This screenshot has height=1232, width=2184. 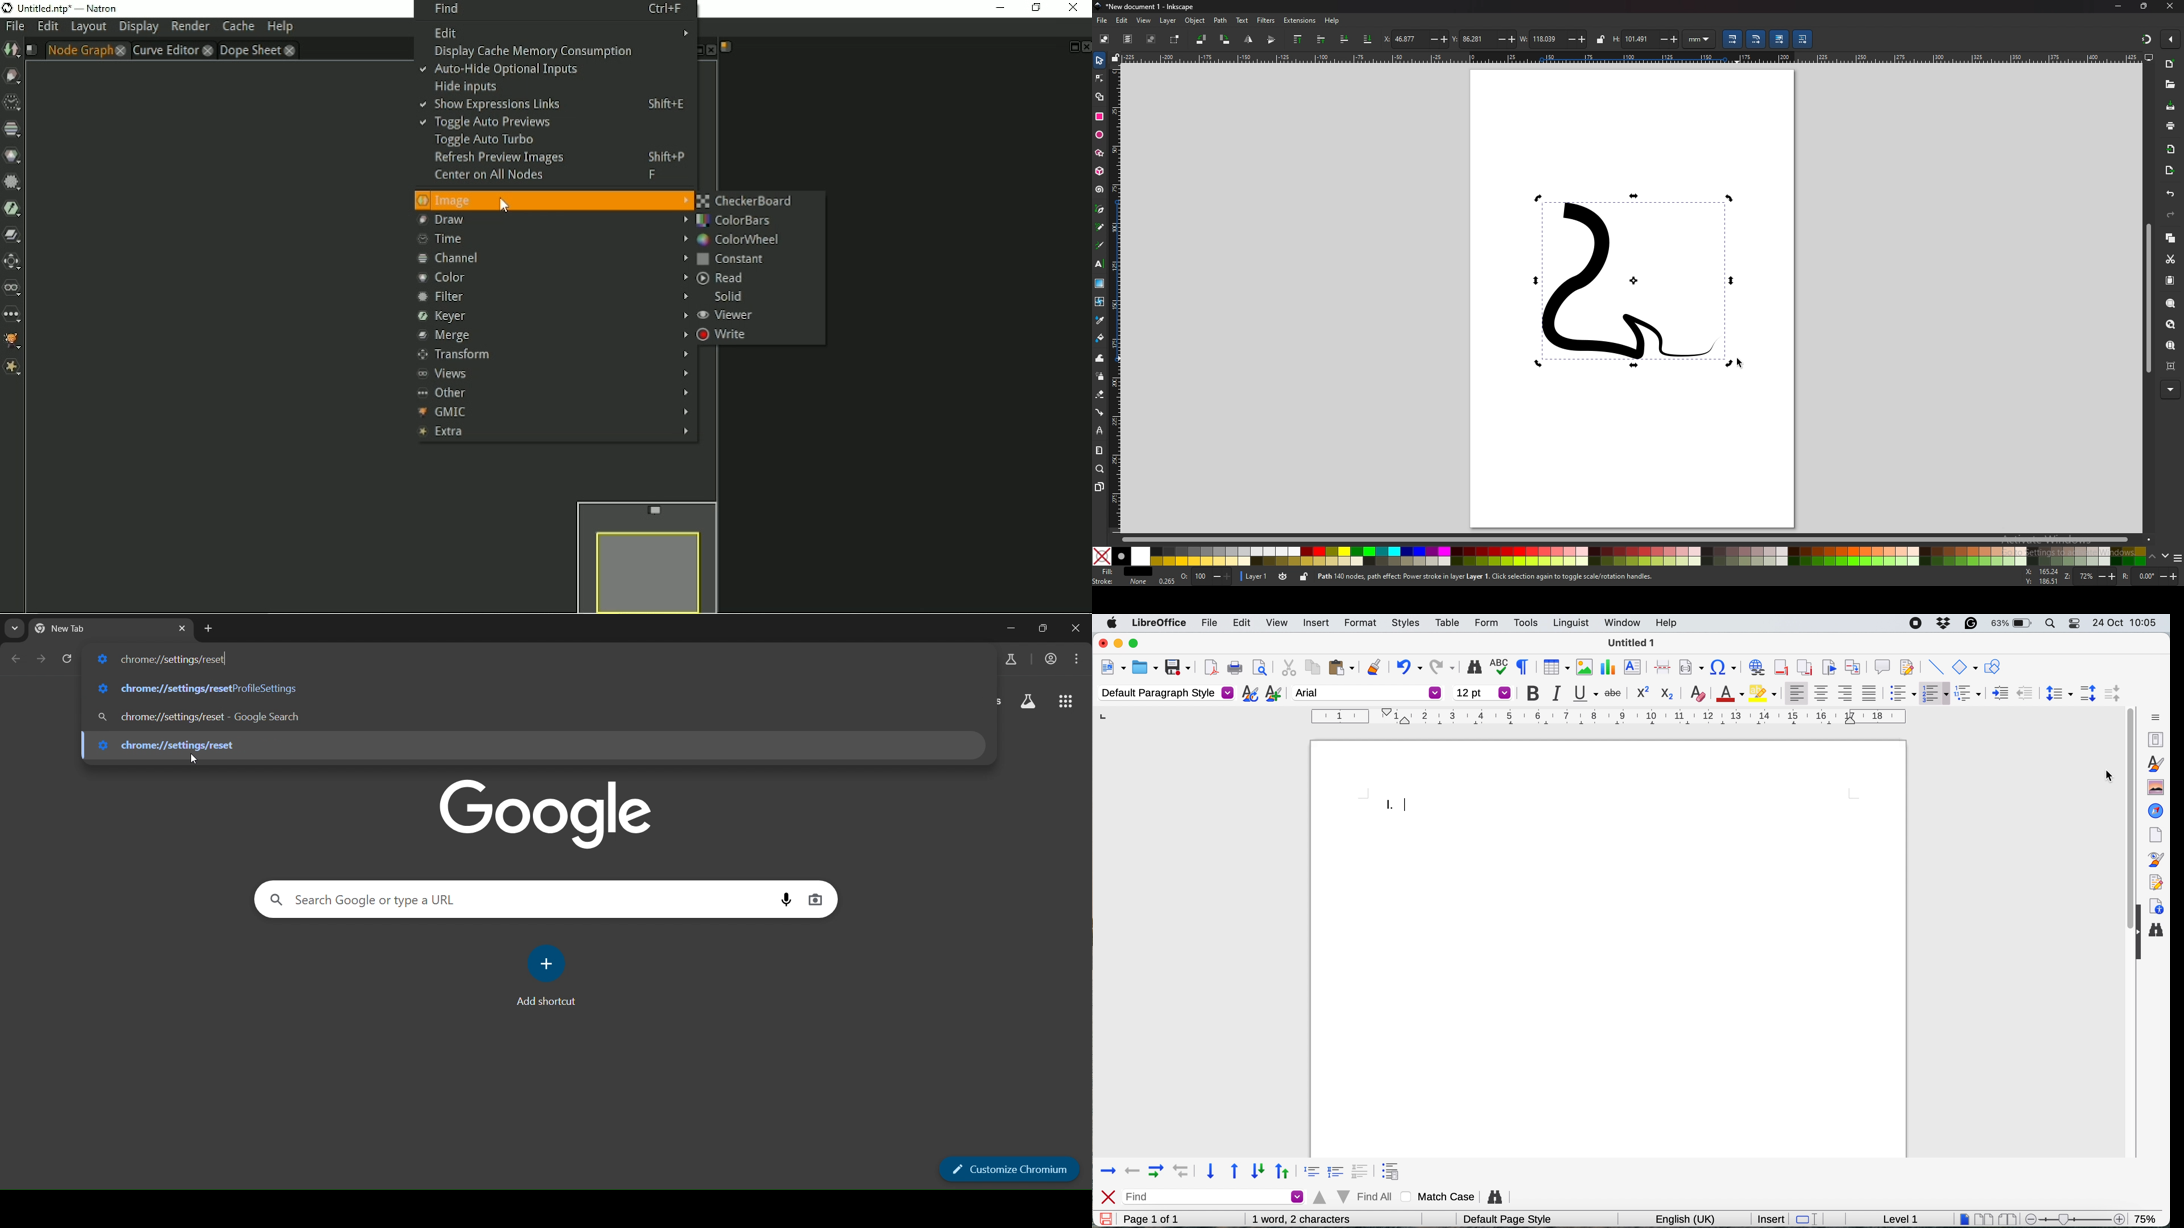 I want to click on insert page break, so click(x=1662, y=666).